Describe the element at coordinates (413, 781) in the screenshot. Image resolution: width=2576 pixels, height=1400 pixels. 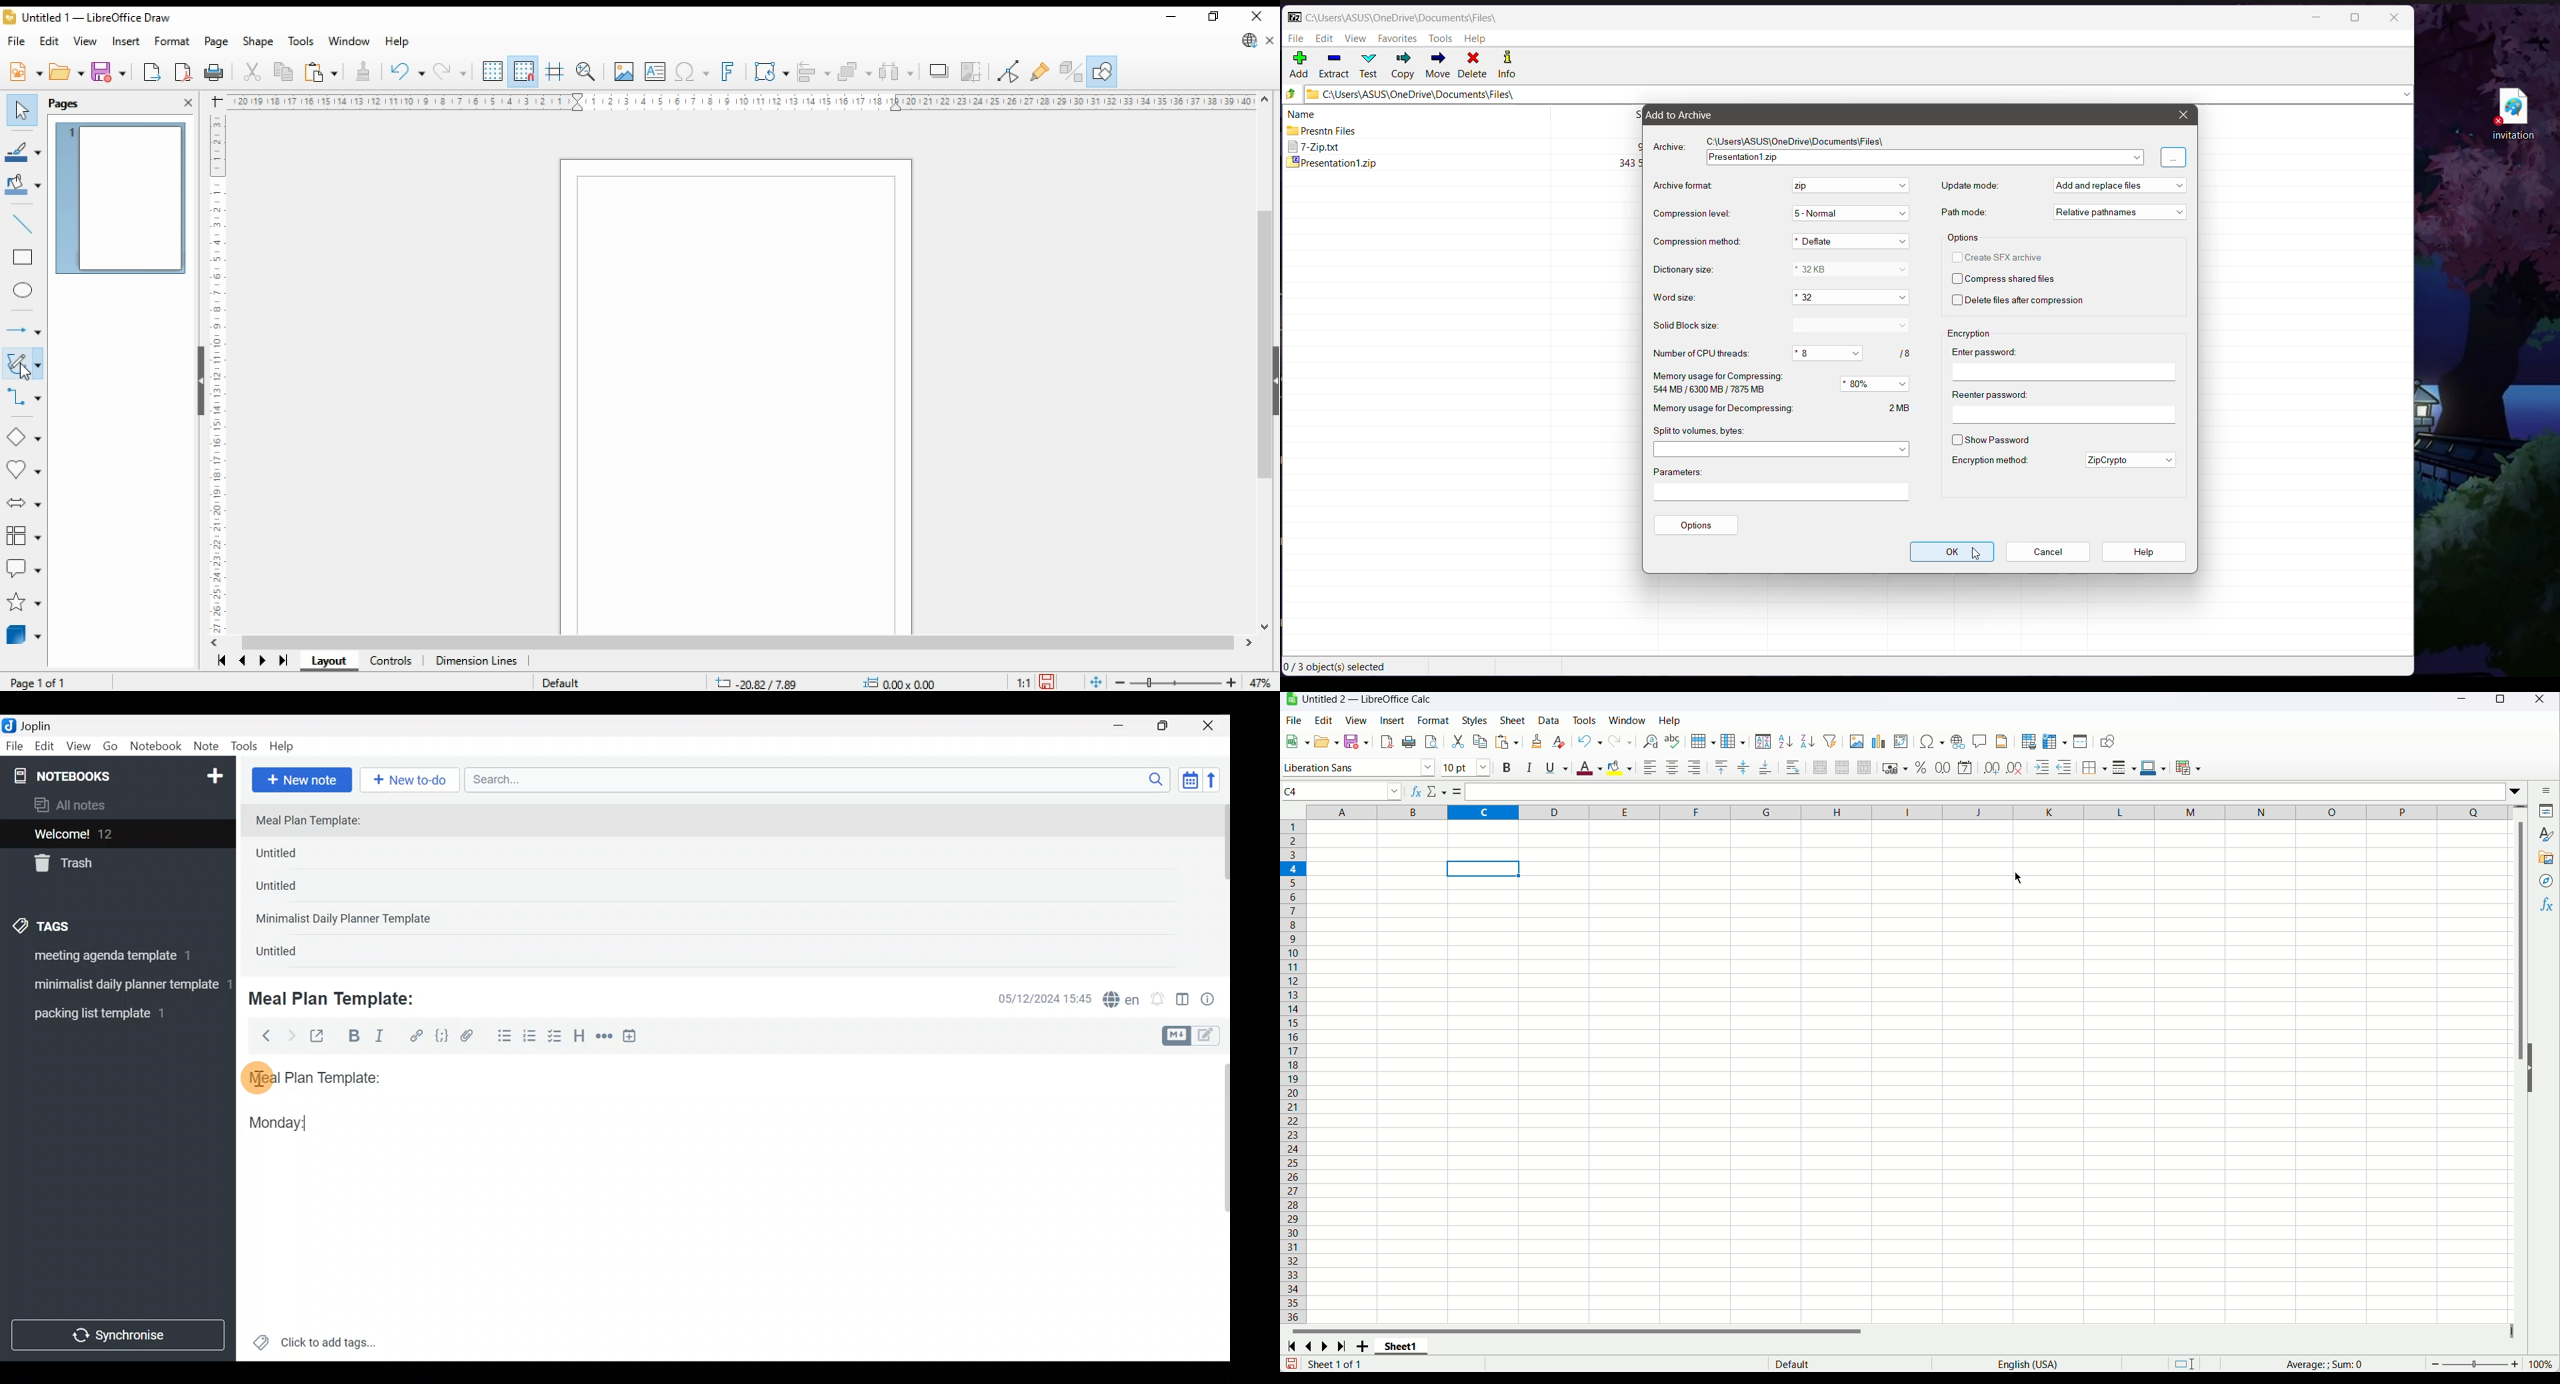
I see `New to-do` at that location.